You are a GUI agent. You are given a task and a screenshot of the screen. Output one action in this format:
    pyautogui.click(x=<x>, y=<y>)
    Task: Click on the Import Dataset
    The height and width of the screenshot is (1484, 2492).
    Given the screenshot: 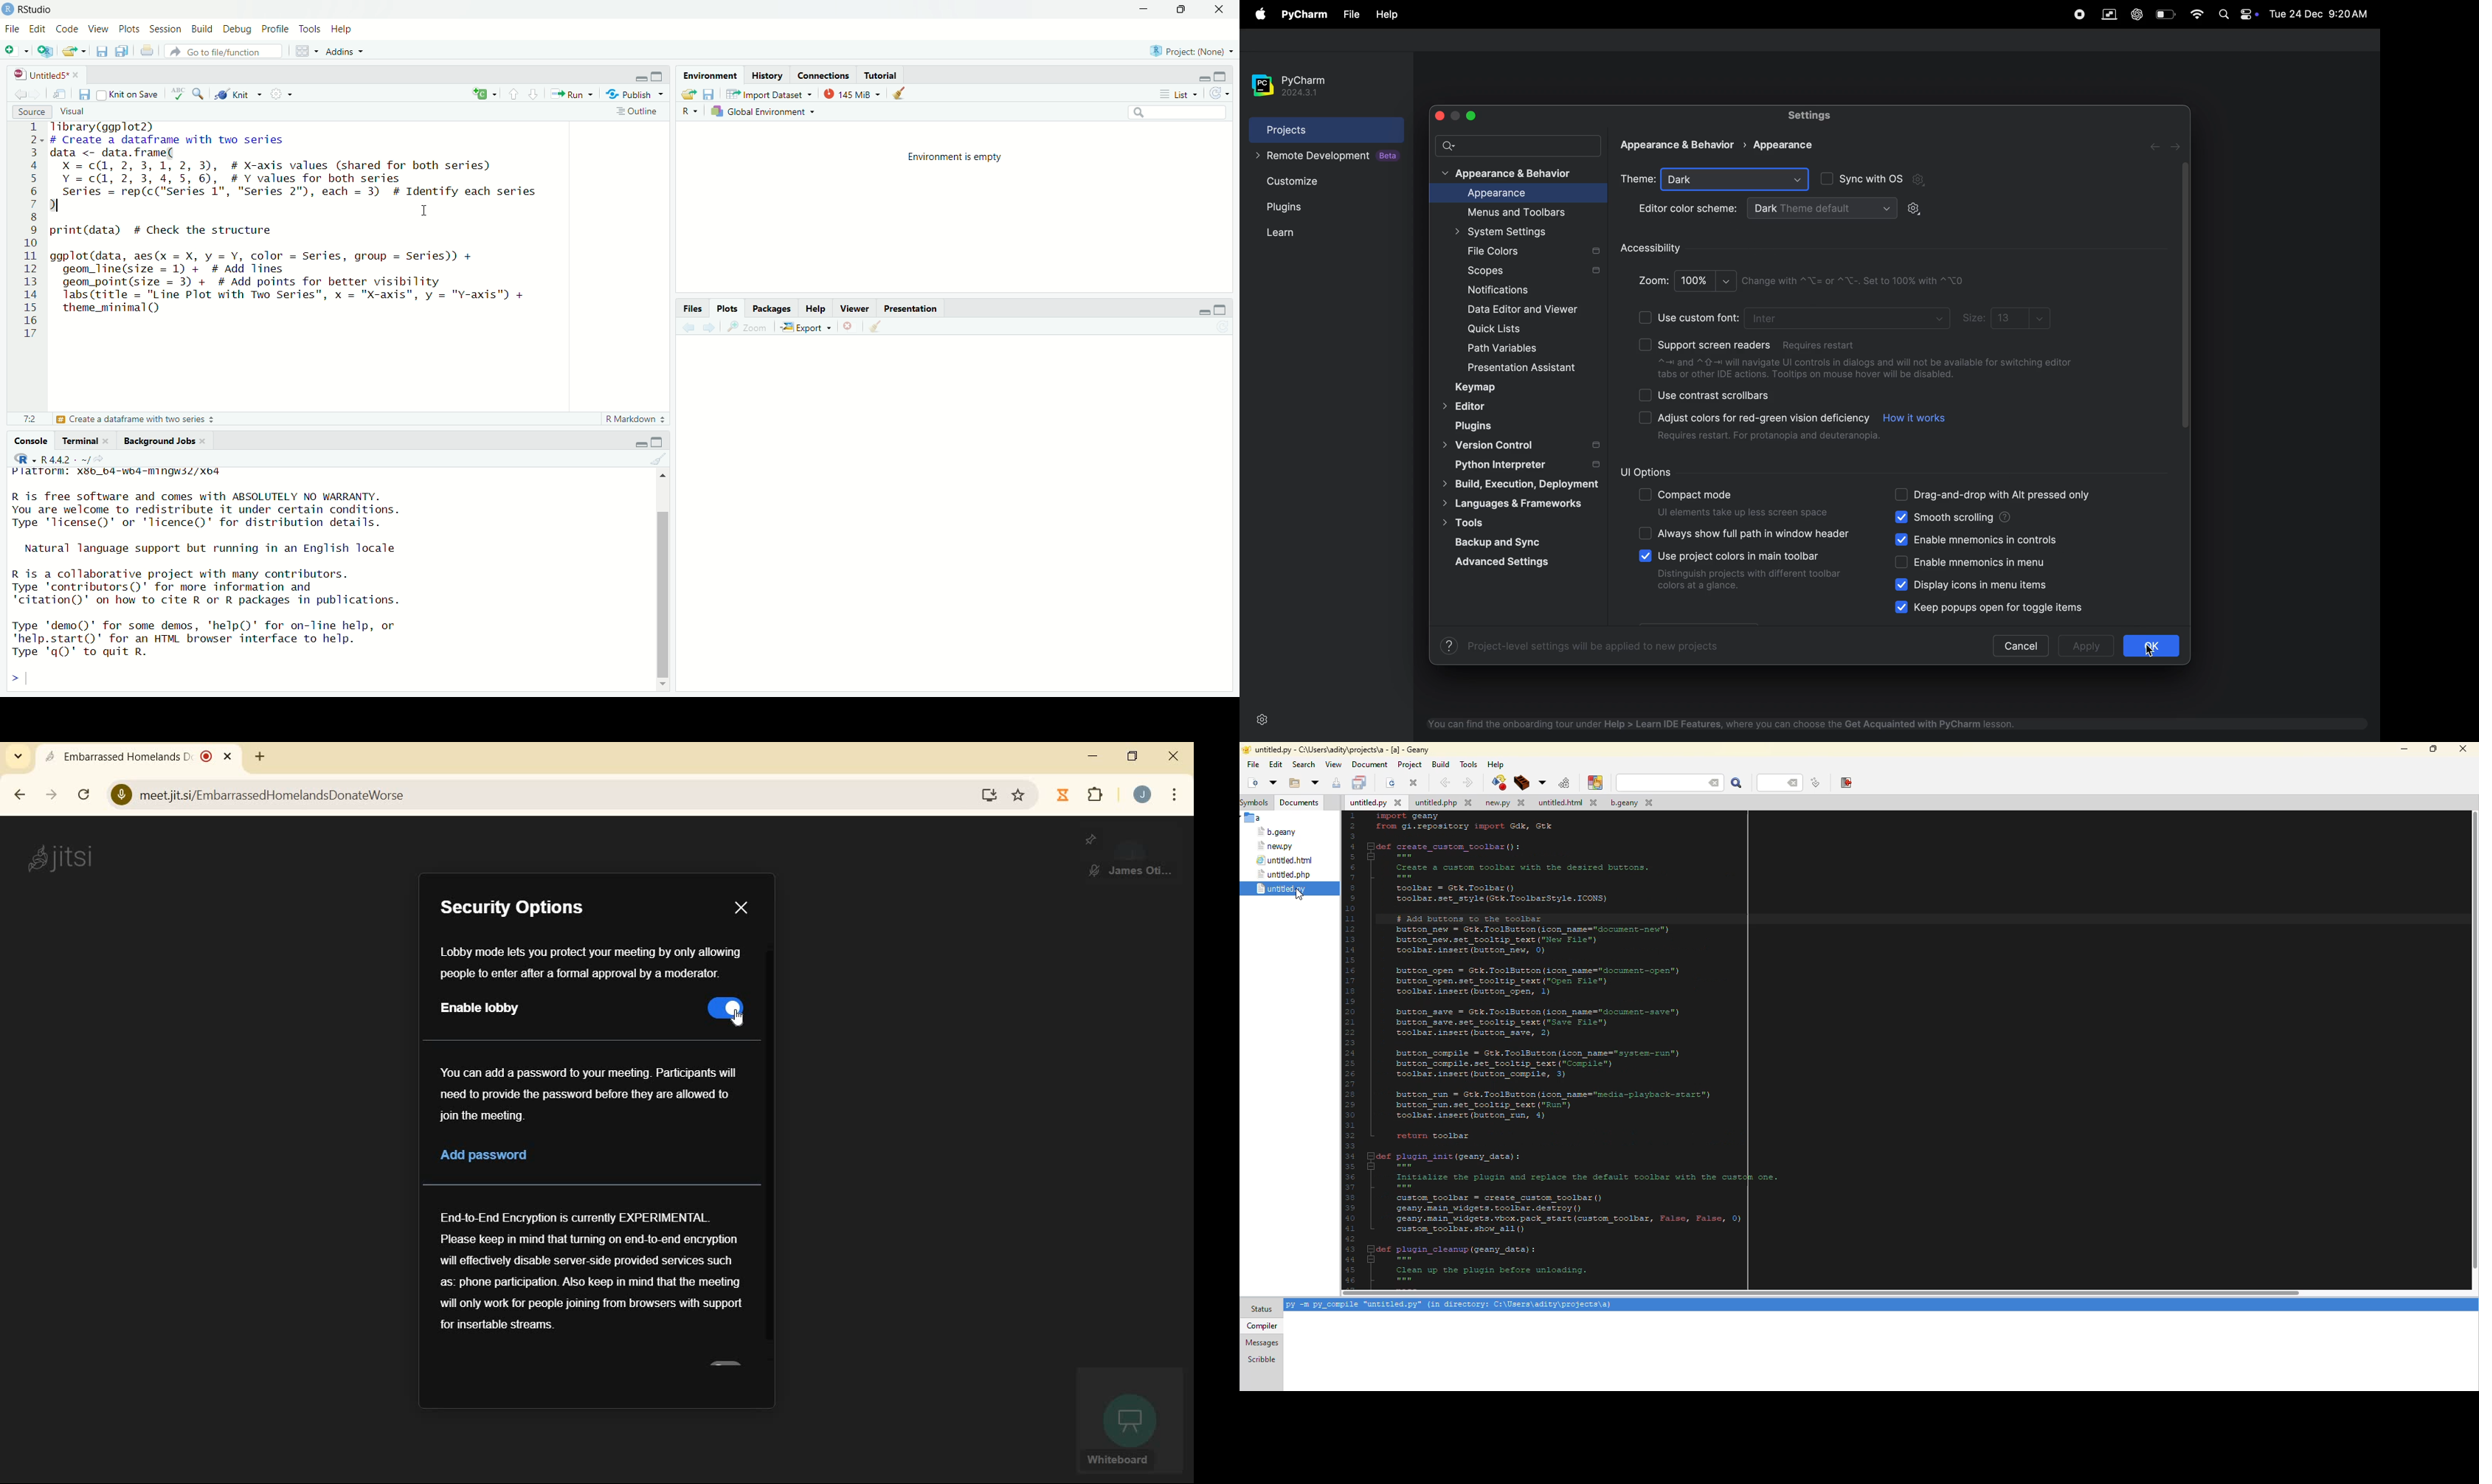 What is the action you would take?
    pyautogui.click(x=771, y=95)
    